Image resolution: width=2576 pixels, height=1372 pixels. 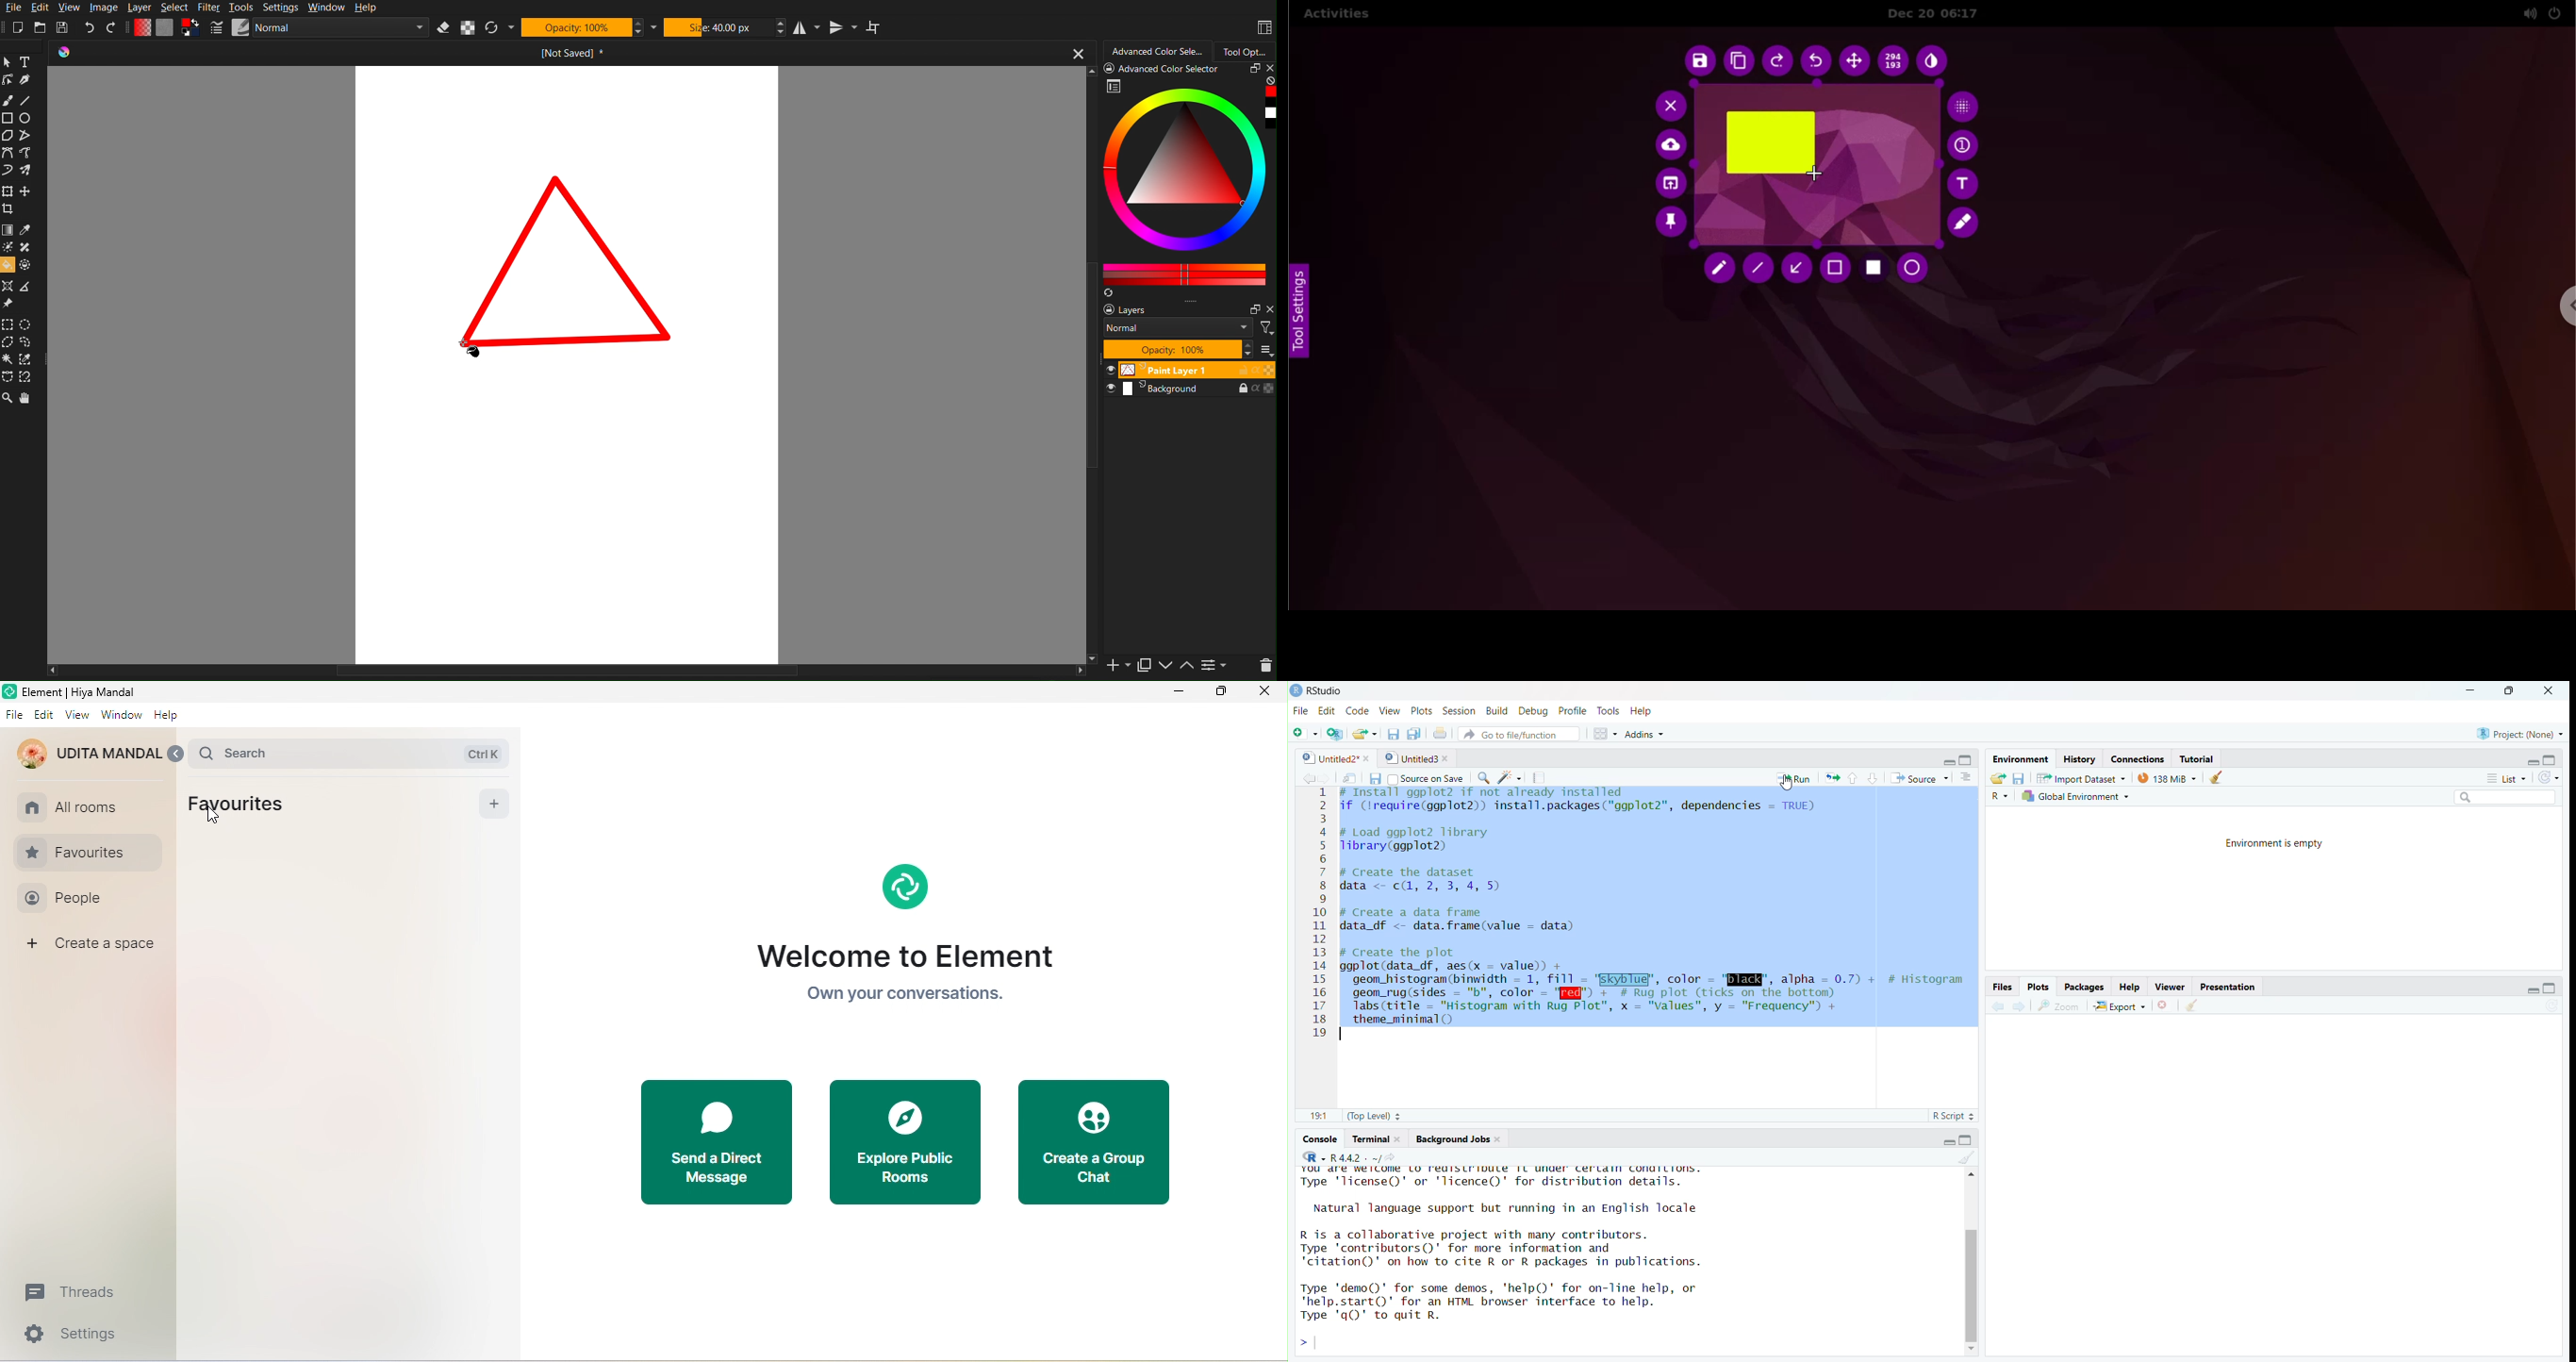 I want to click on New File, so click(x=1303, y=734).